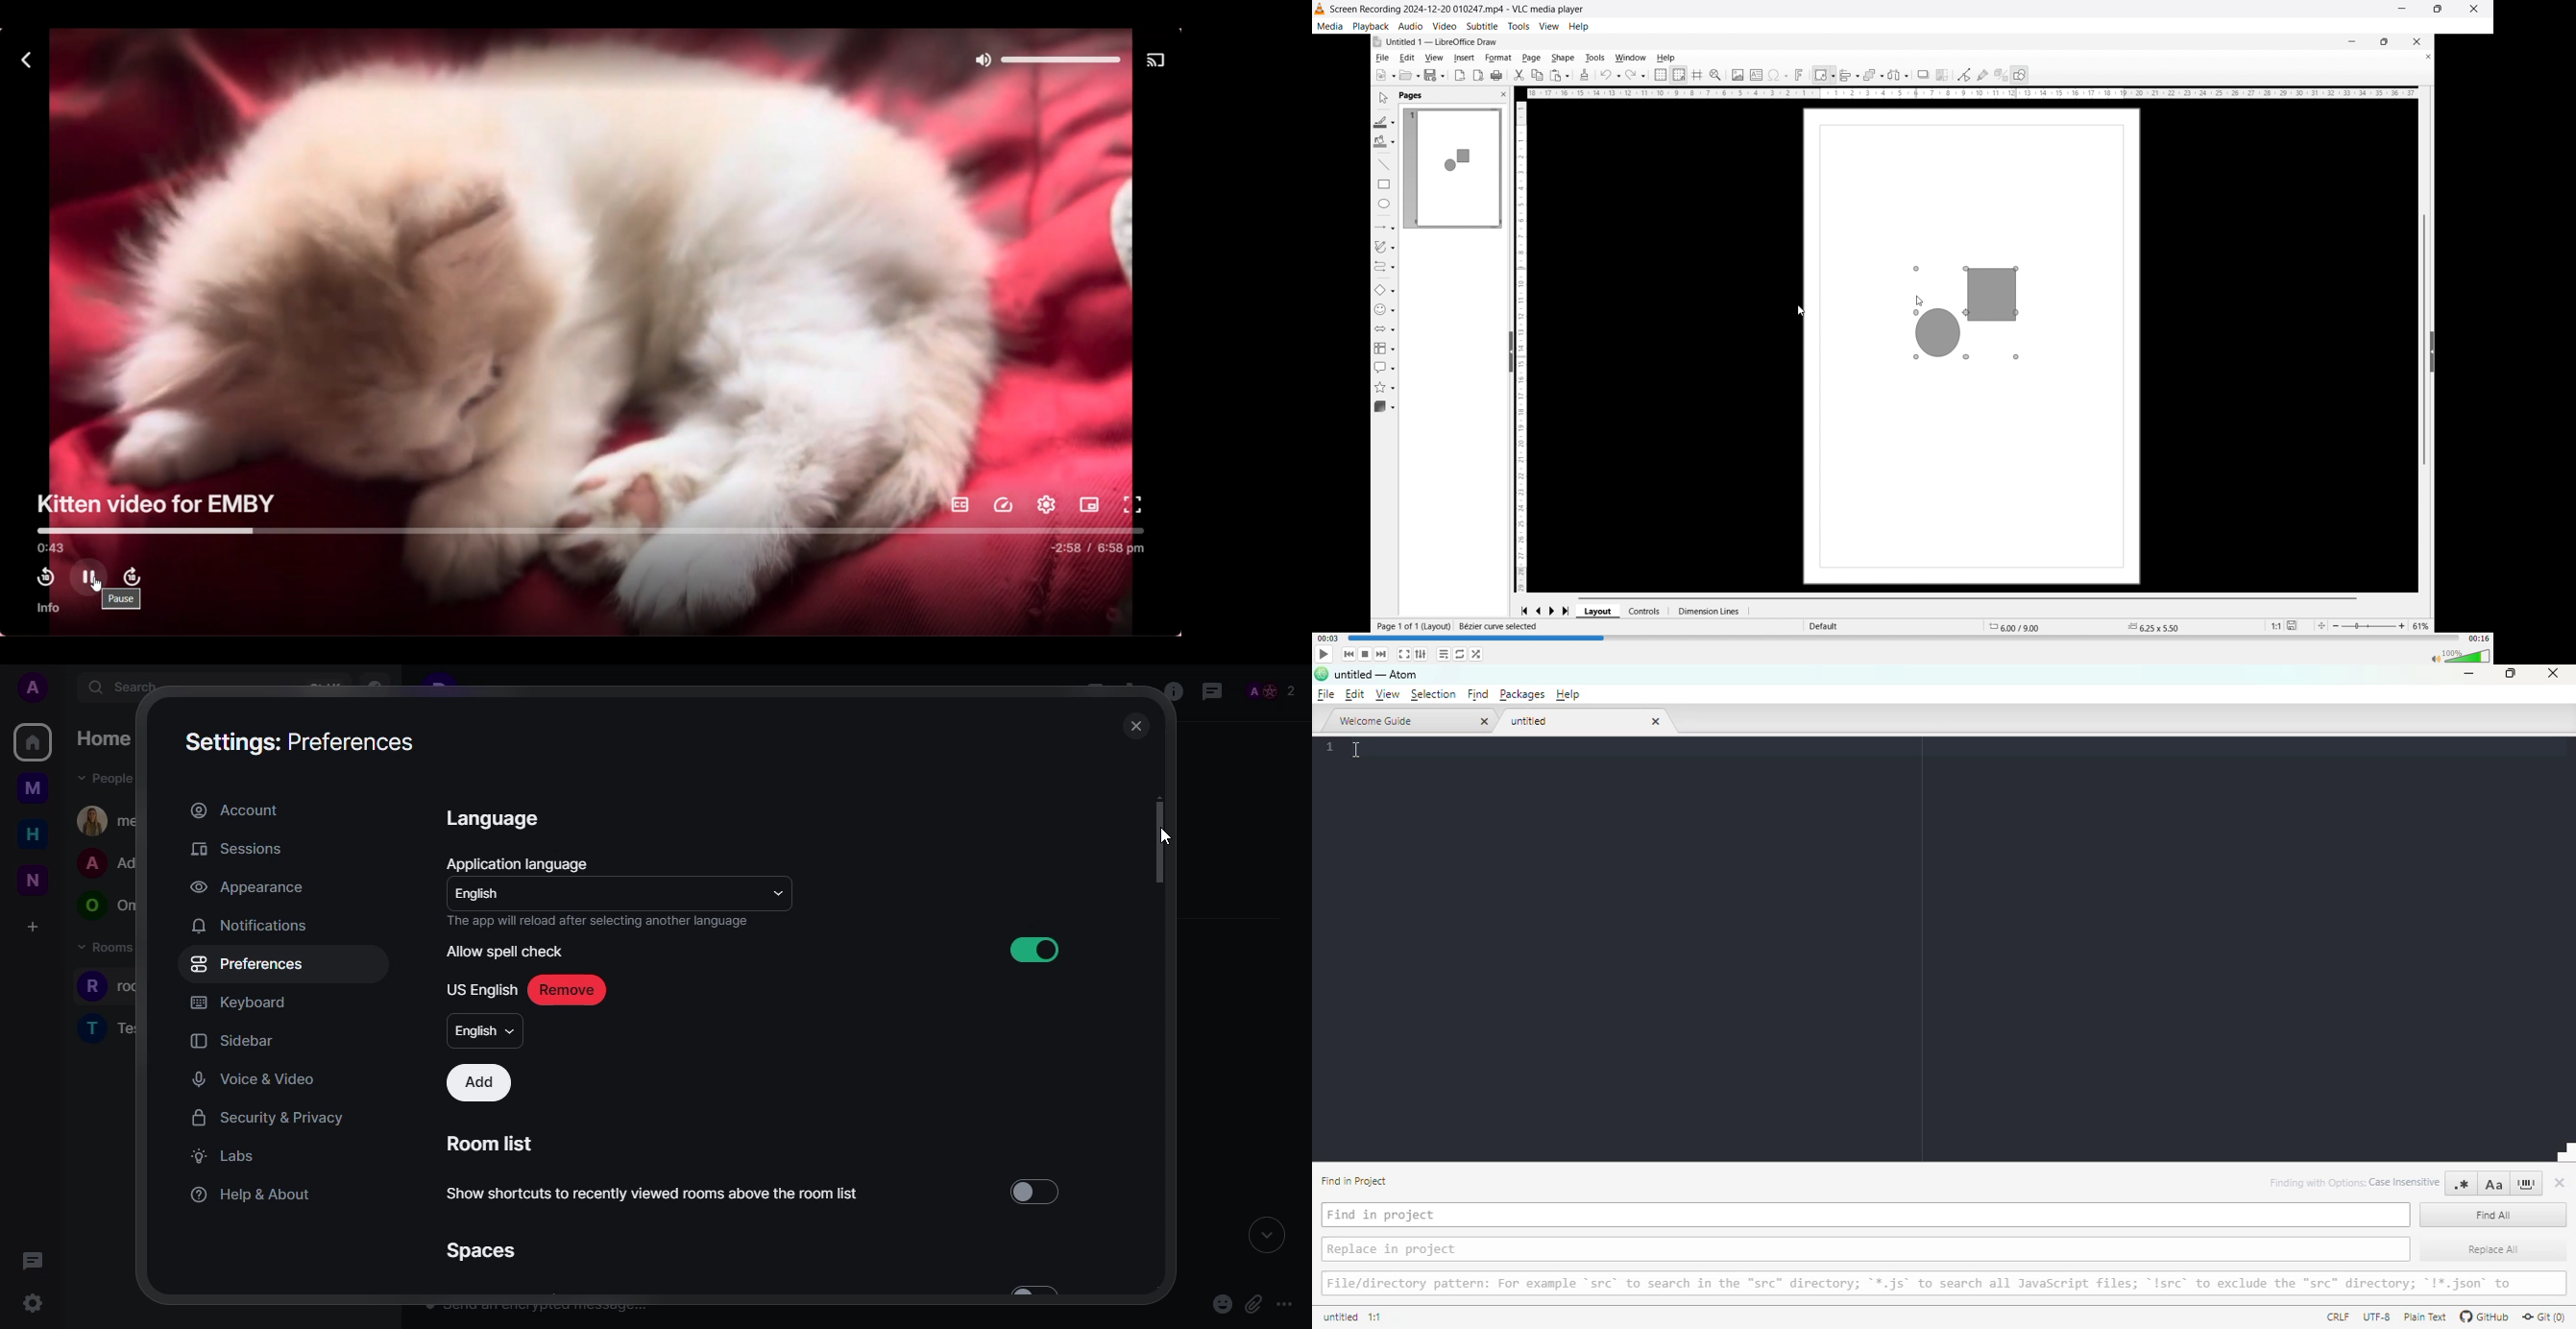 The height and width of the screenshot is (1344, 2576). What do you see at coordinates (2484, 1317) in the screenshot?
I see `GitHub` at bounding box center [2484, 1317].